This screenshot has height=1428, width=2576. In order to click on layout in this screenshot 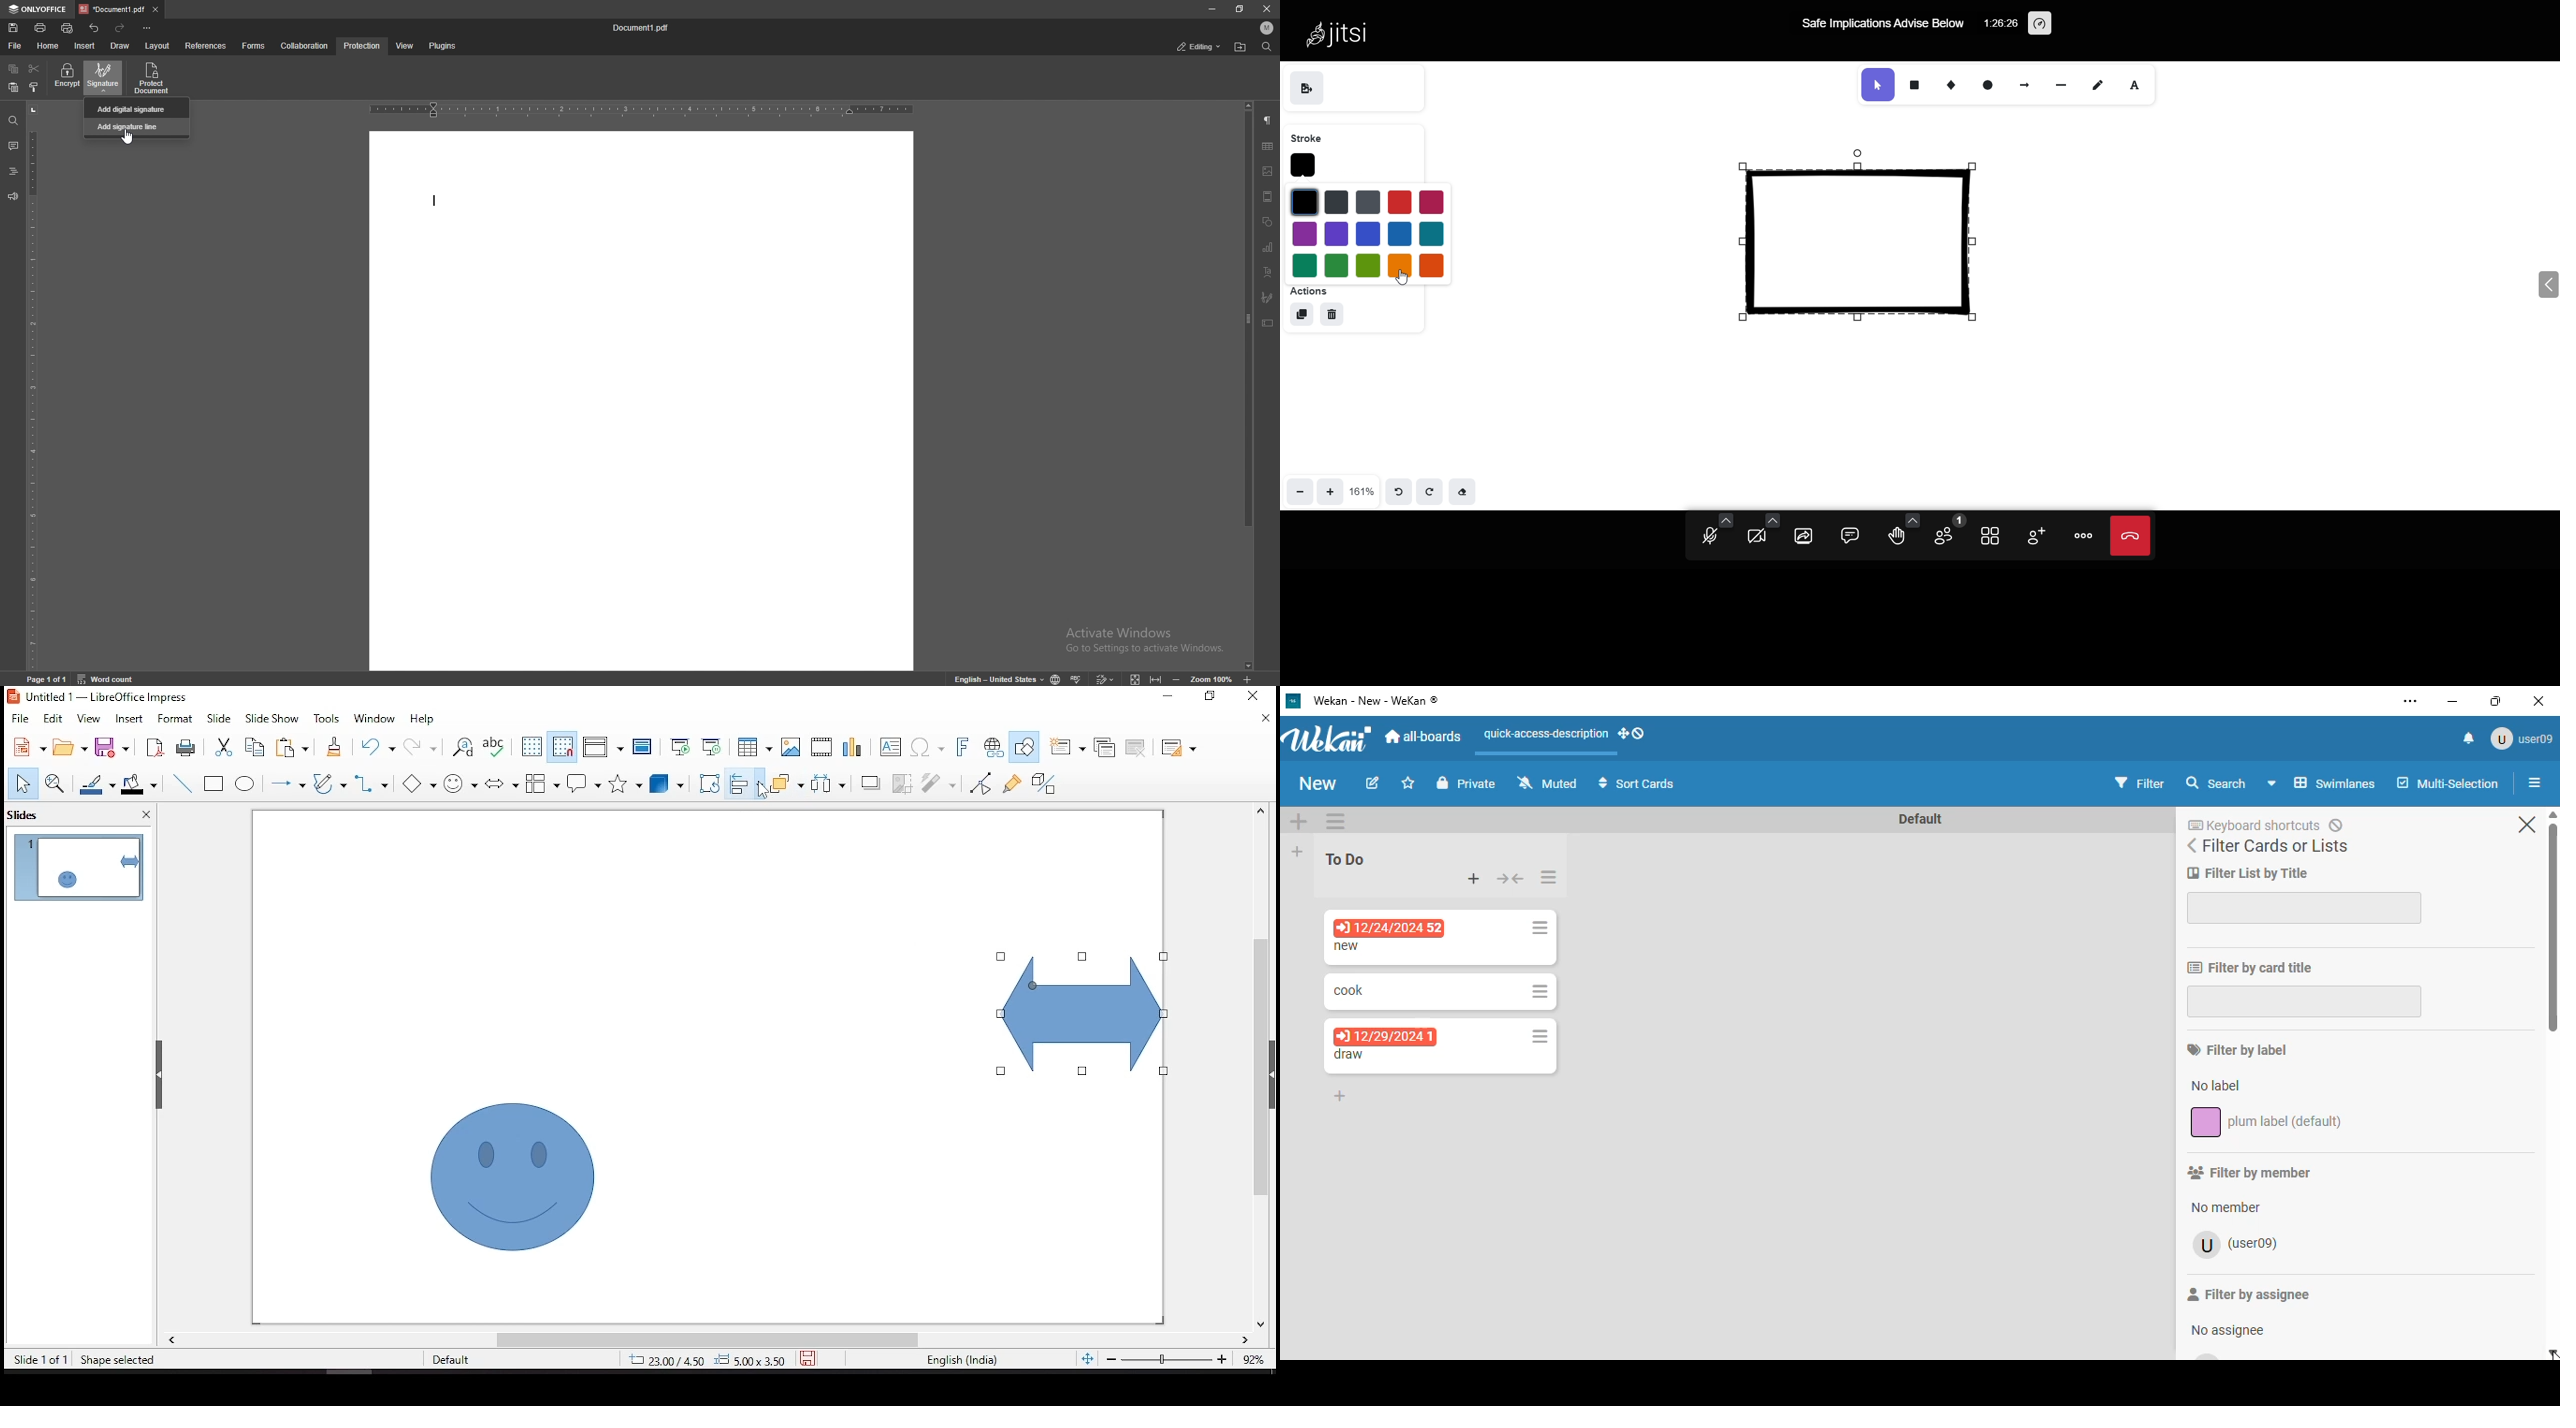, I will do `click(157, 47)`.